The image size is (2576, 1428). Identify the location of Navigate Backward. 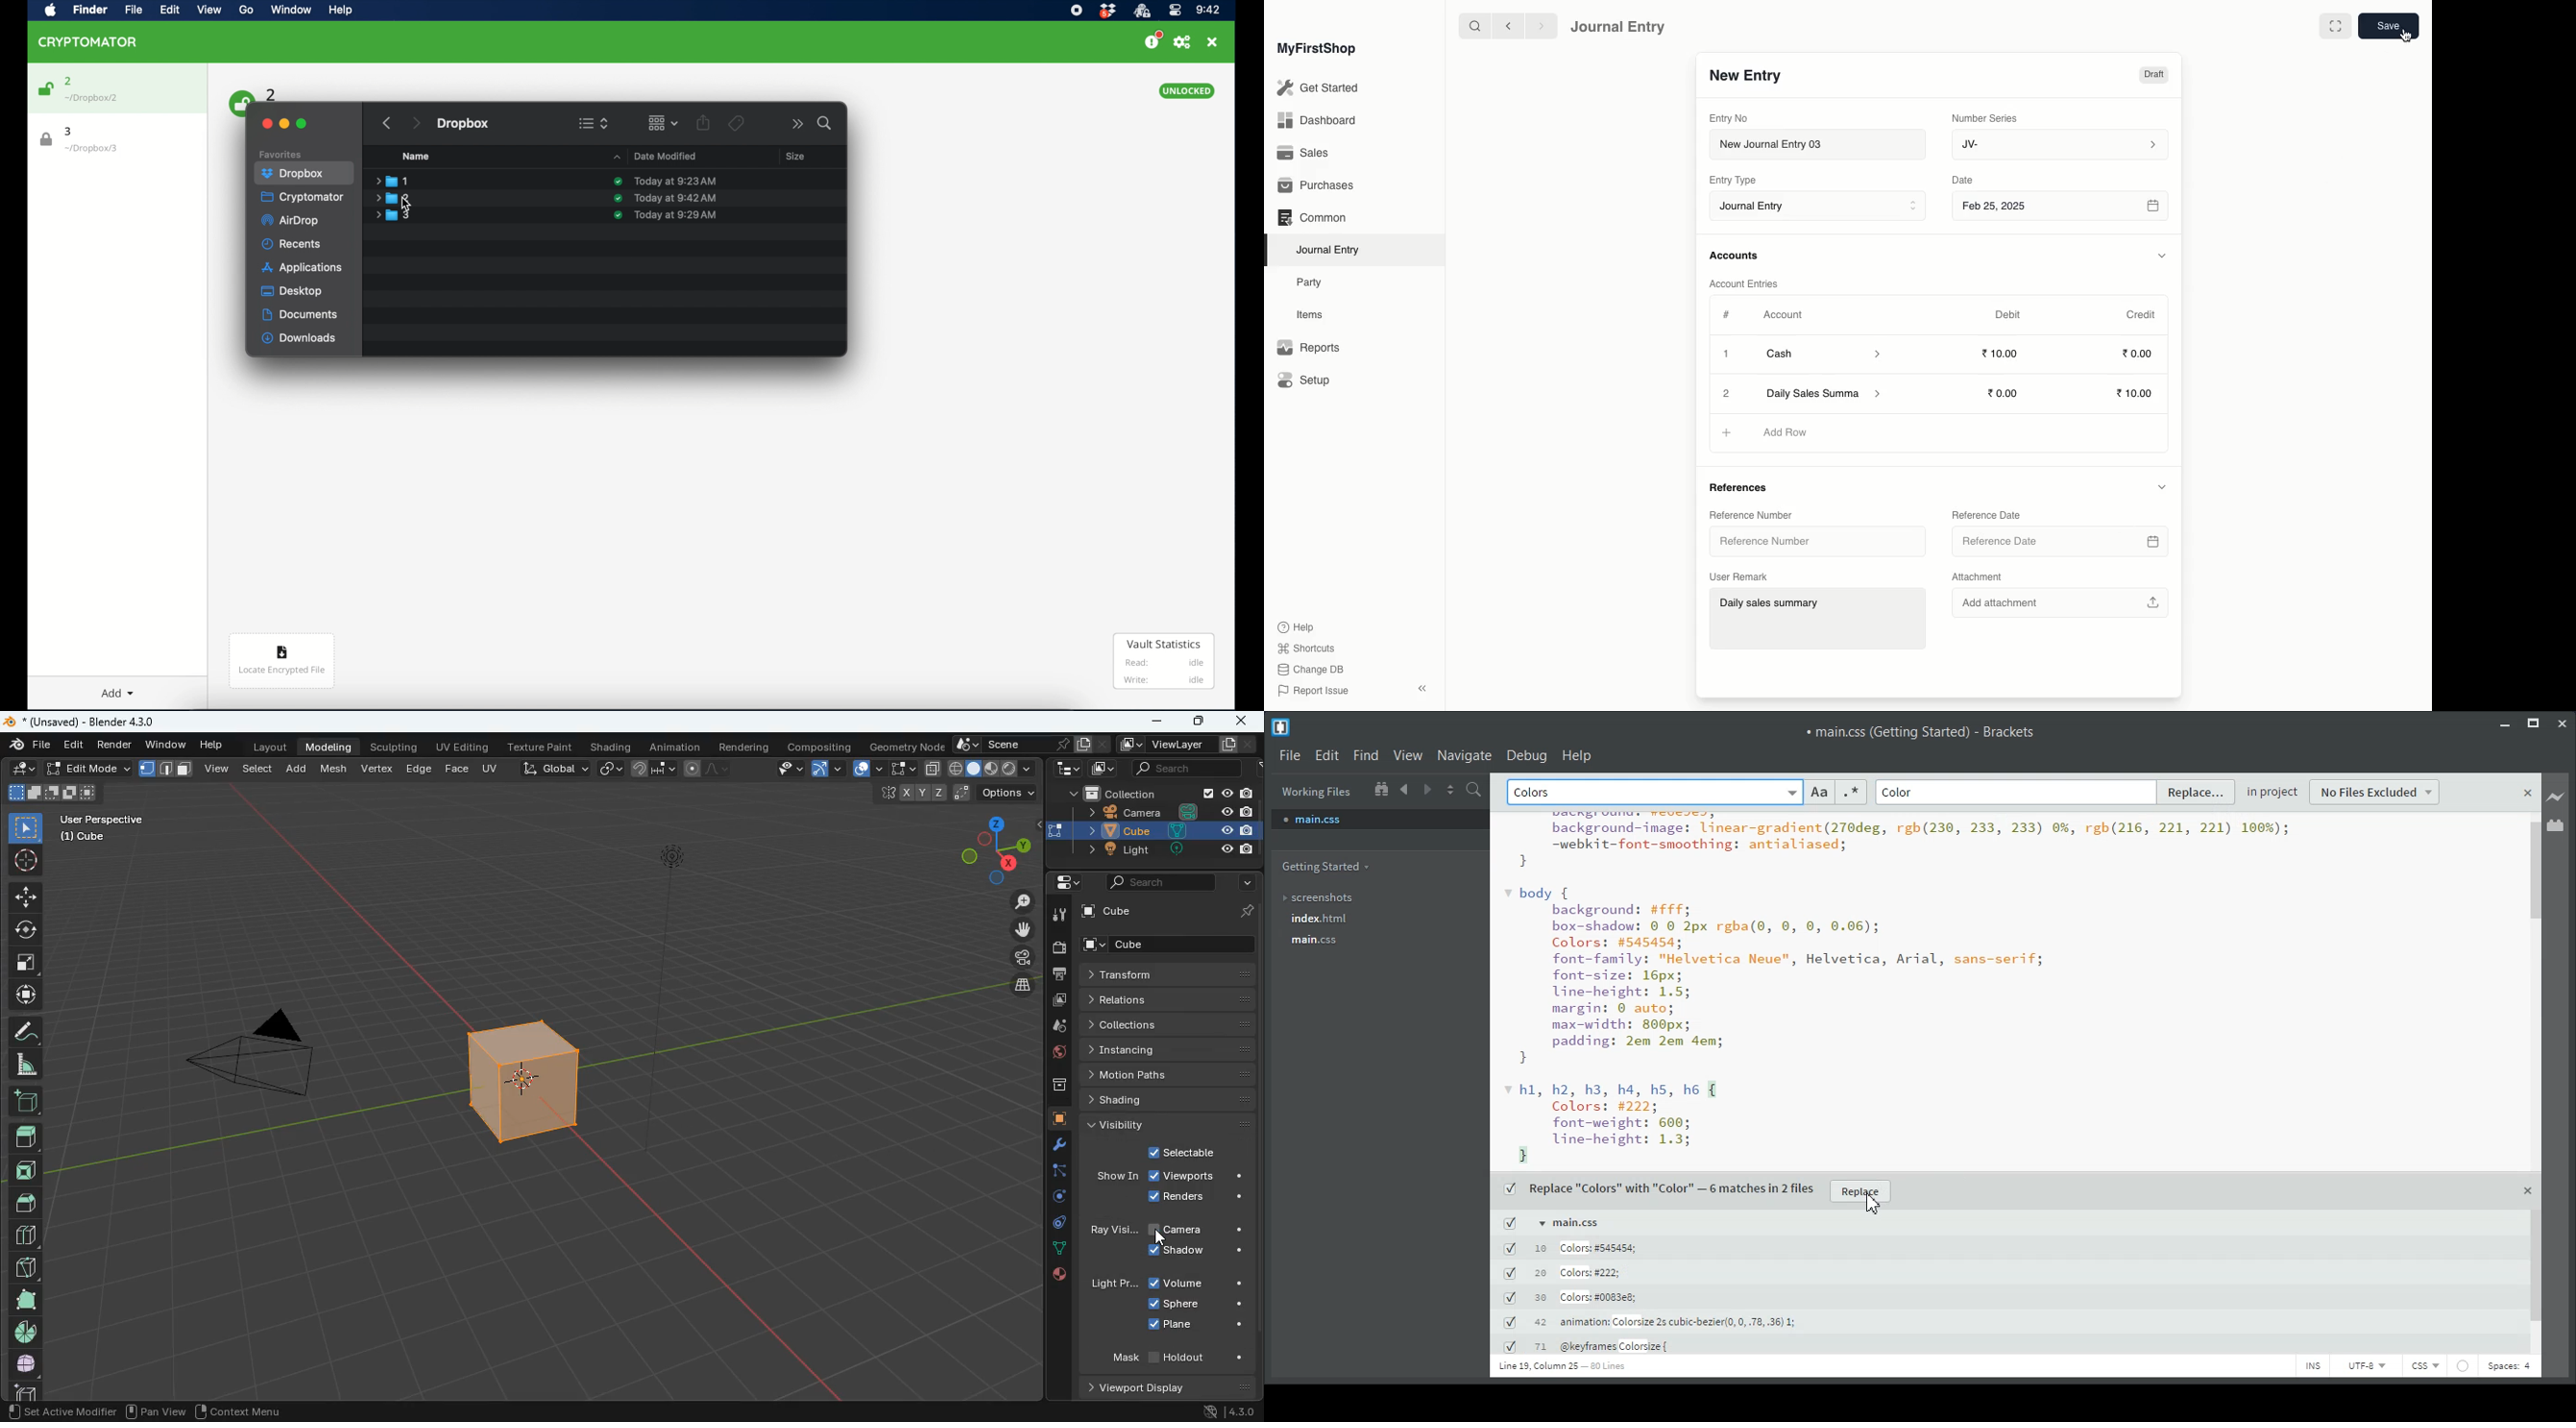
(1406, 788).